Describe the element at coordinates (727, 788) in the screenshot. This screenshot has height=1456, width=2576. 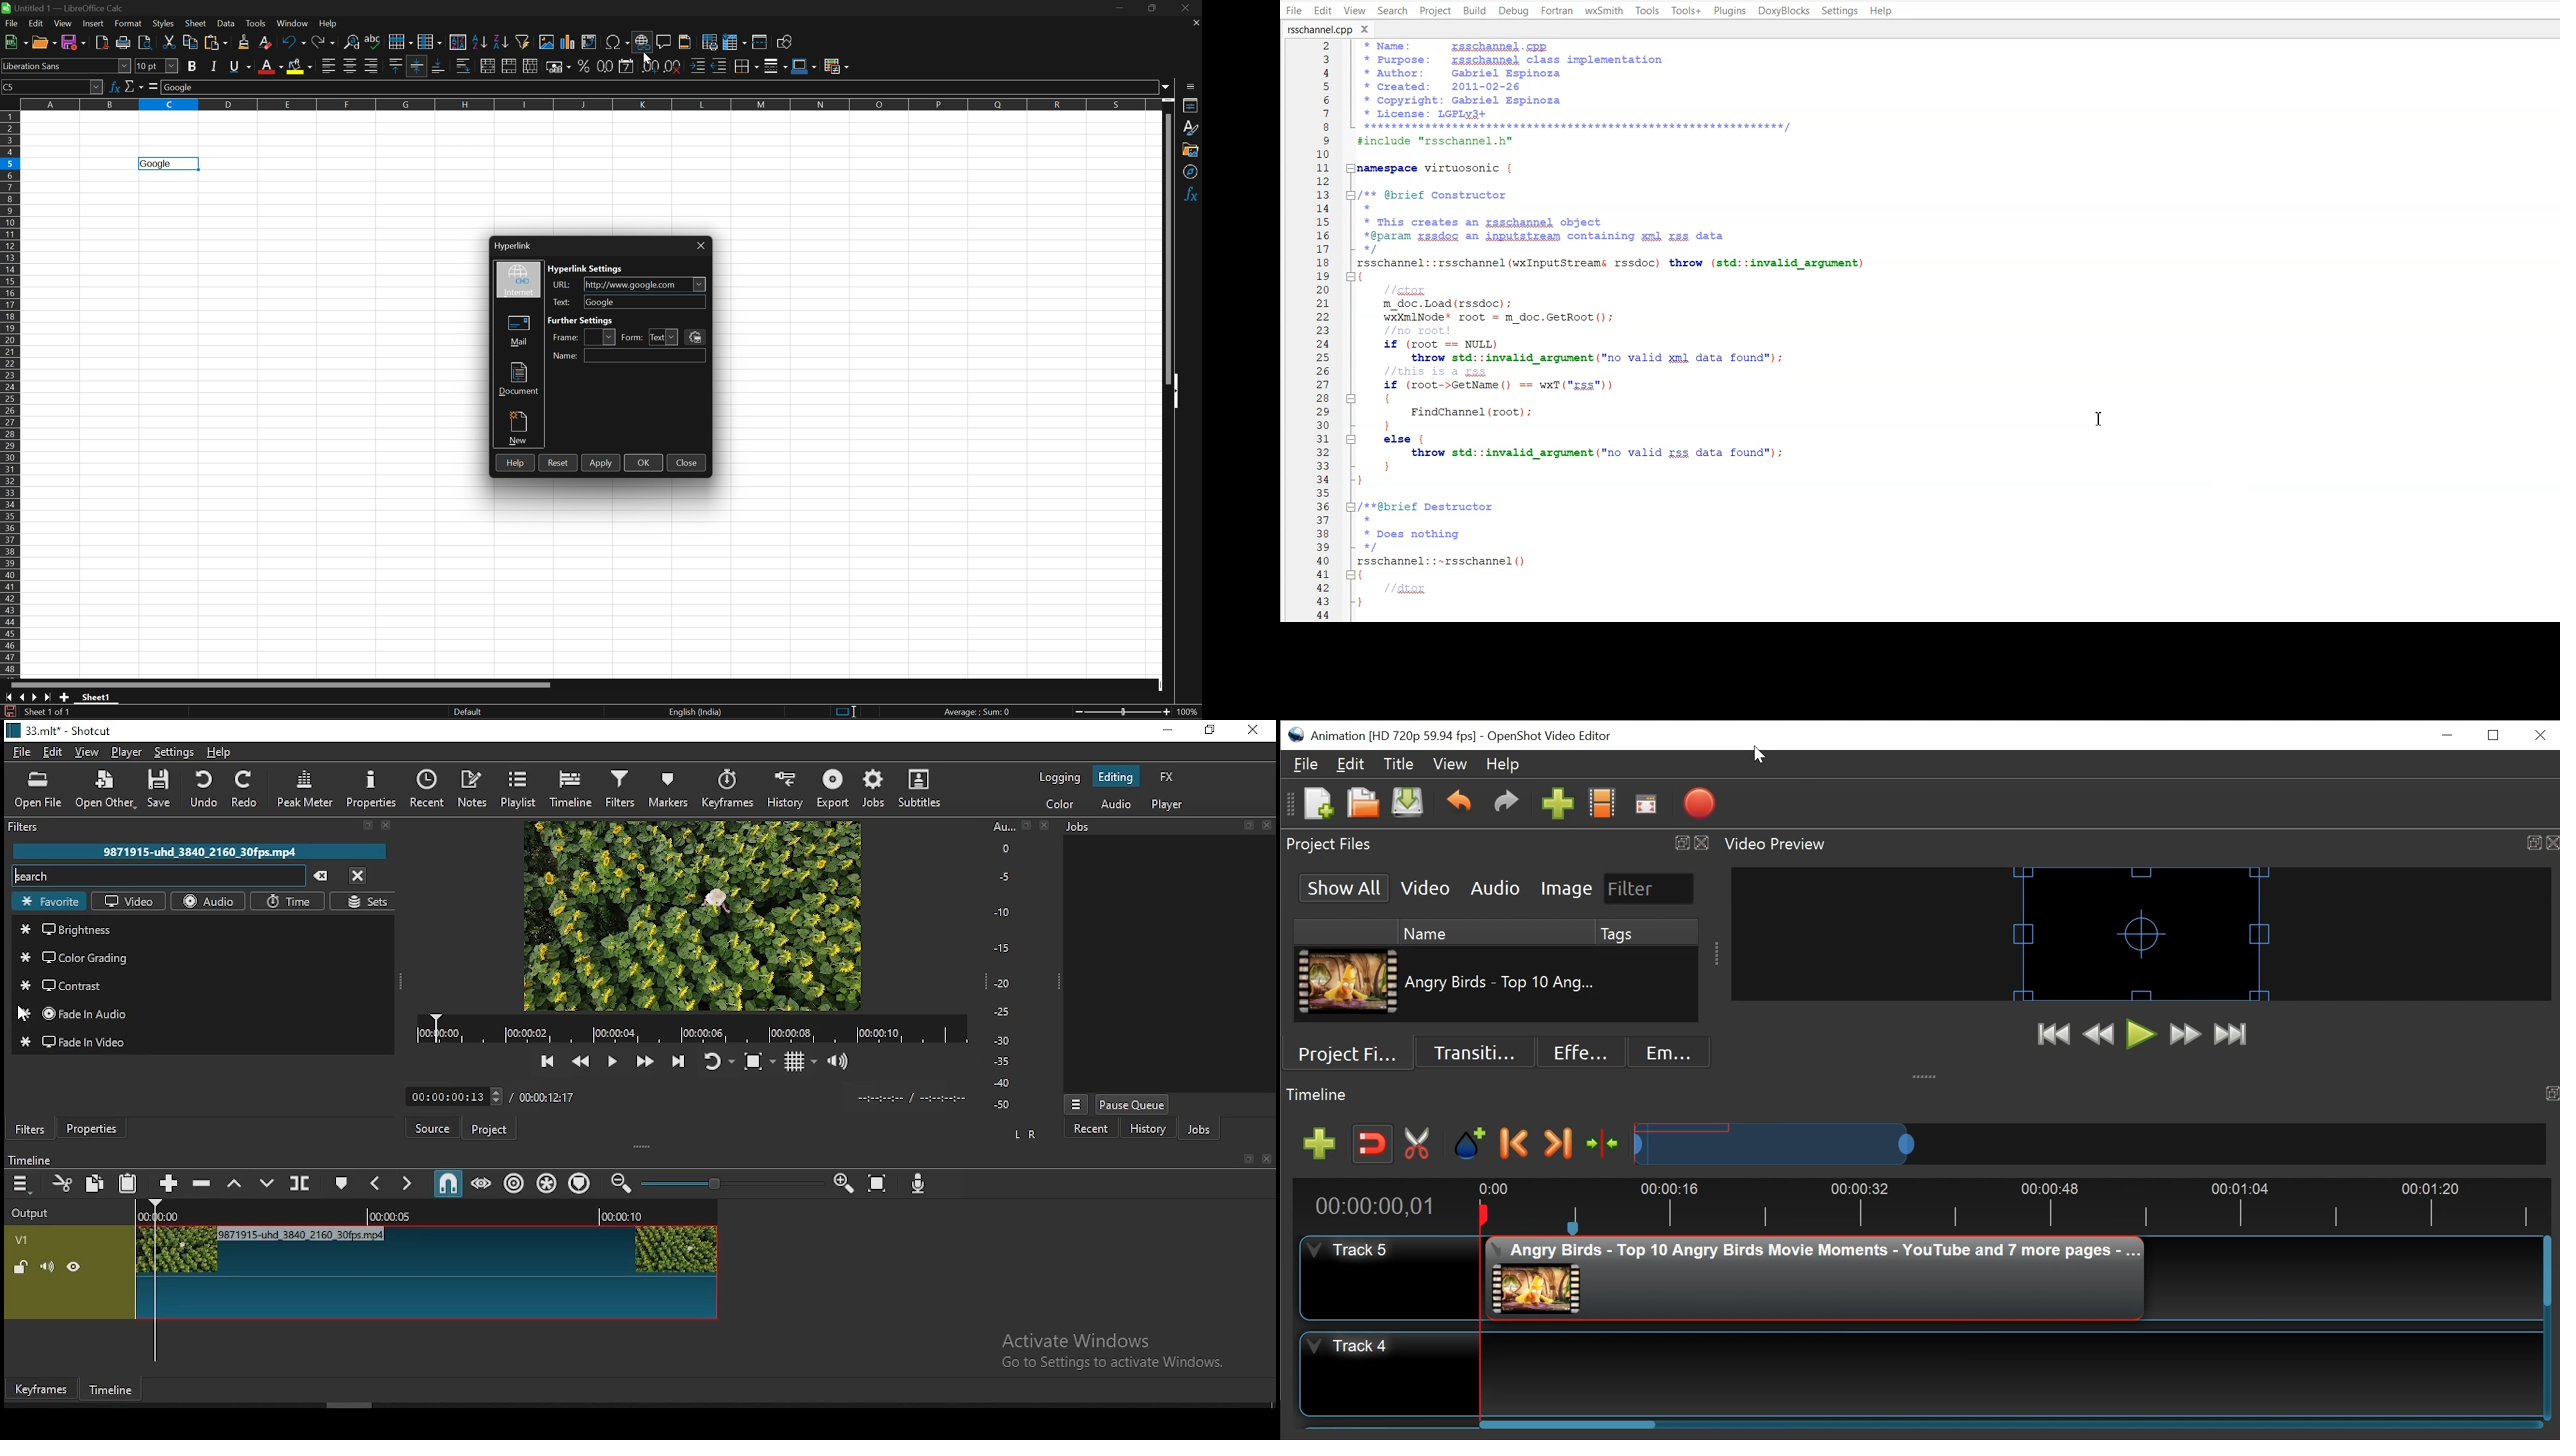
I see `keyframes` at that location.